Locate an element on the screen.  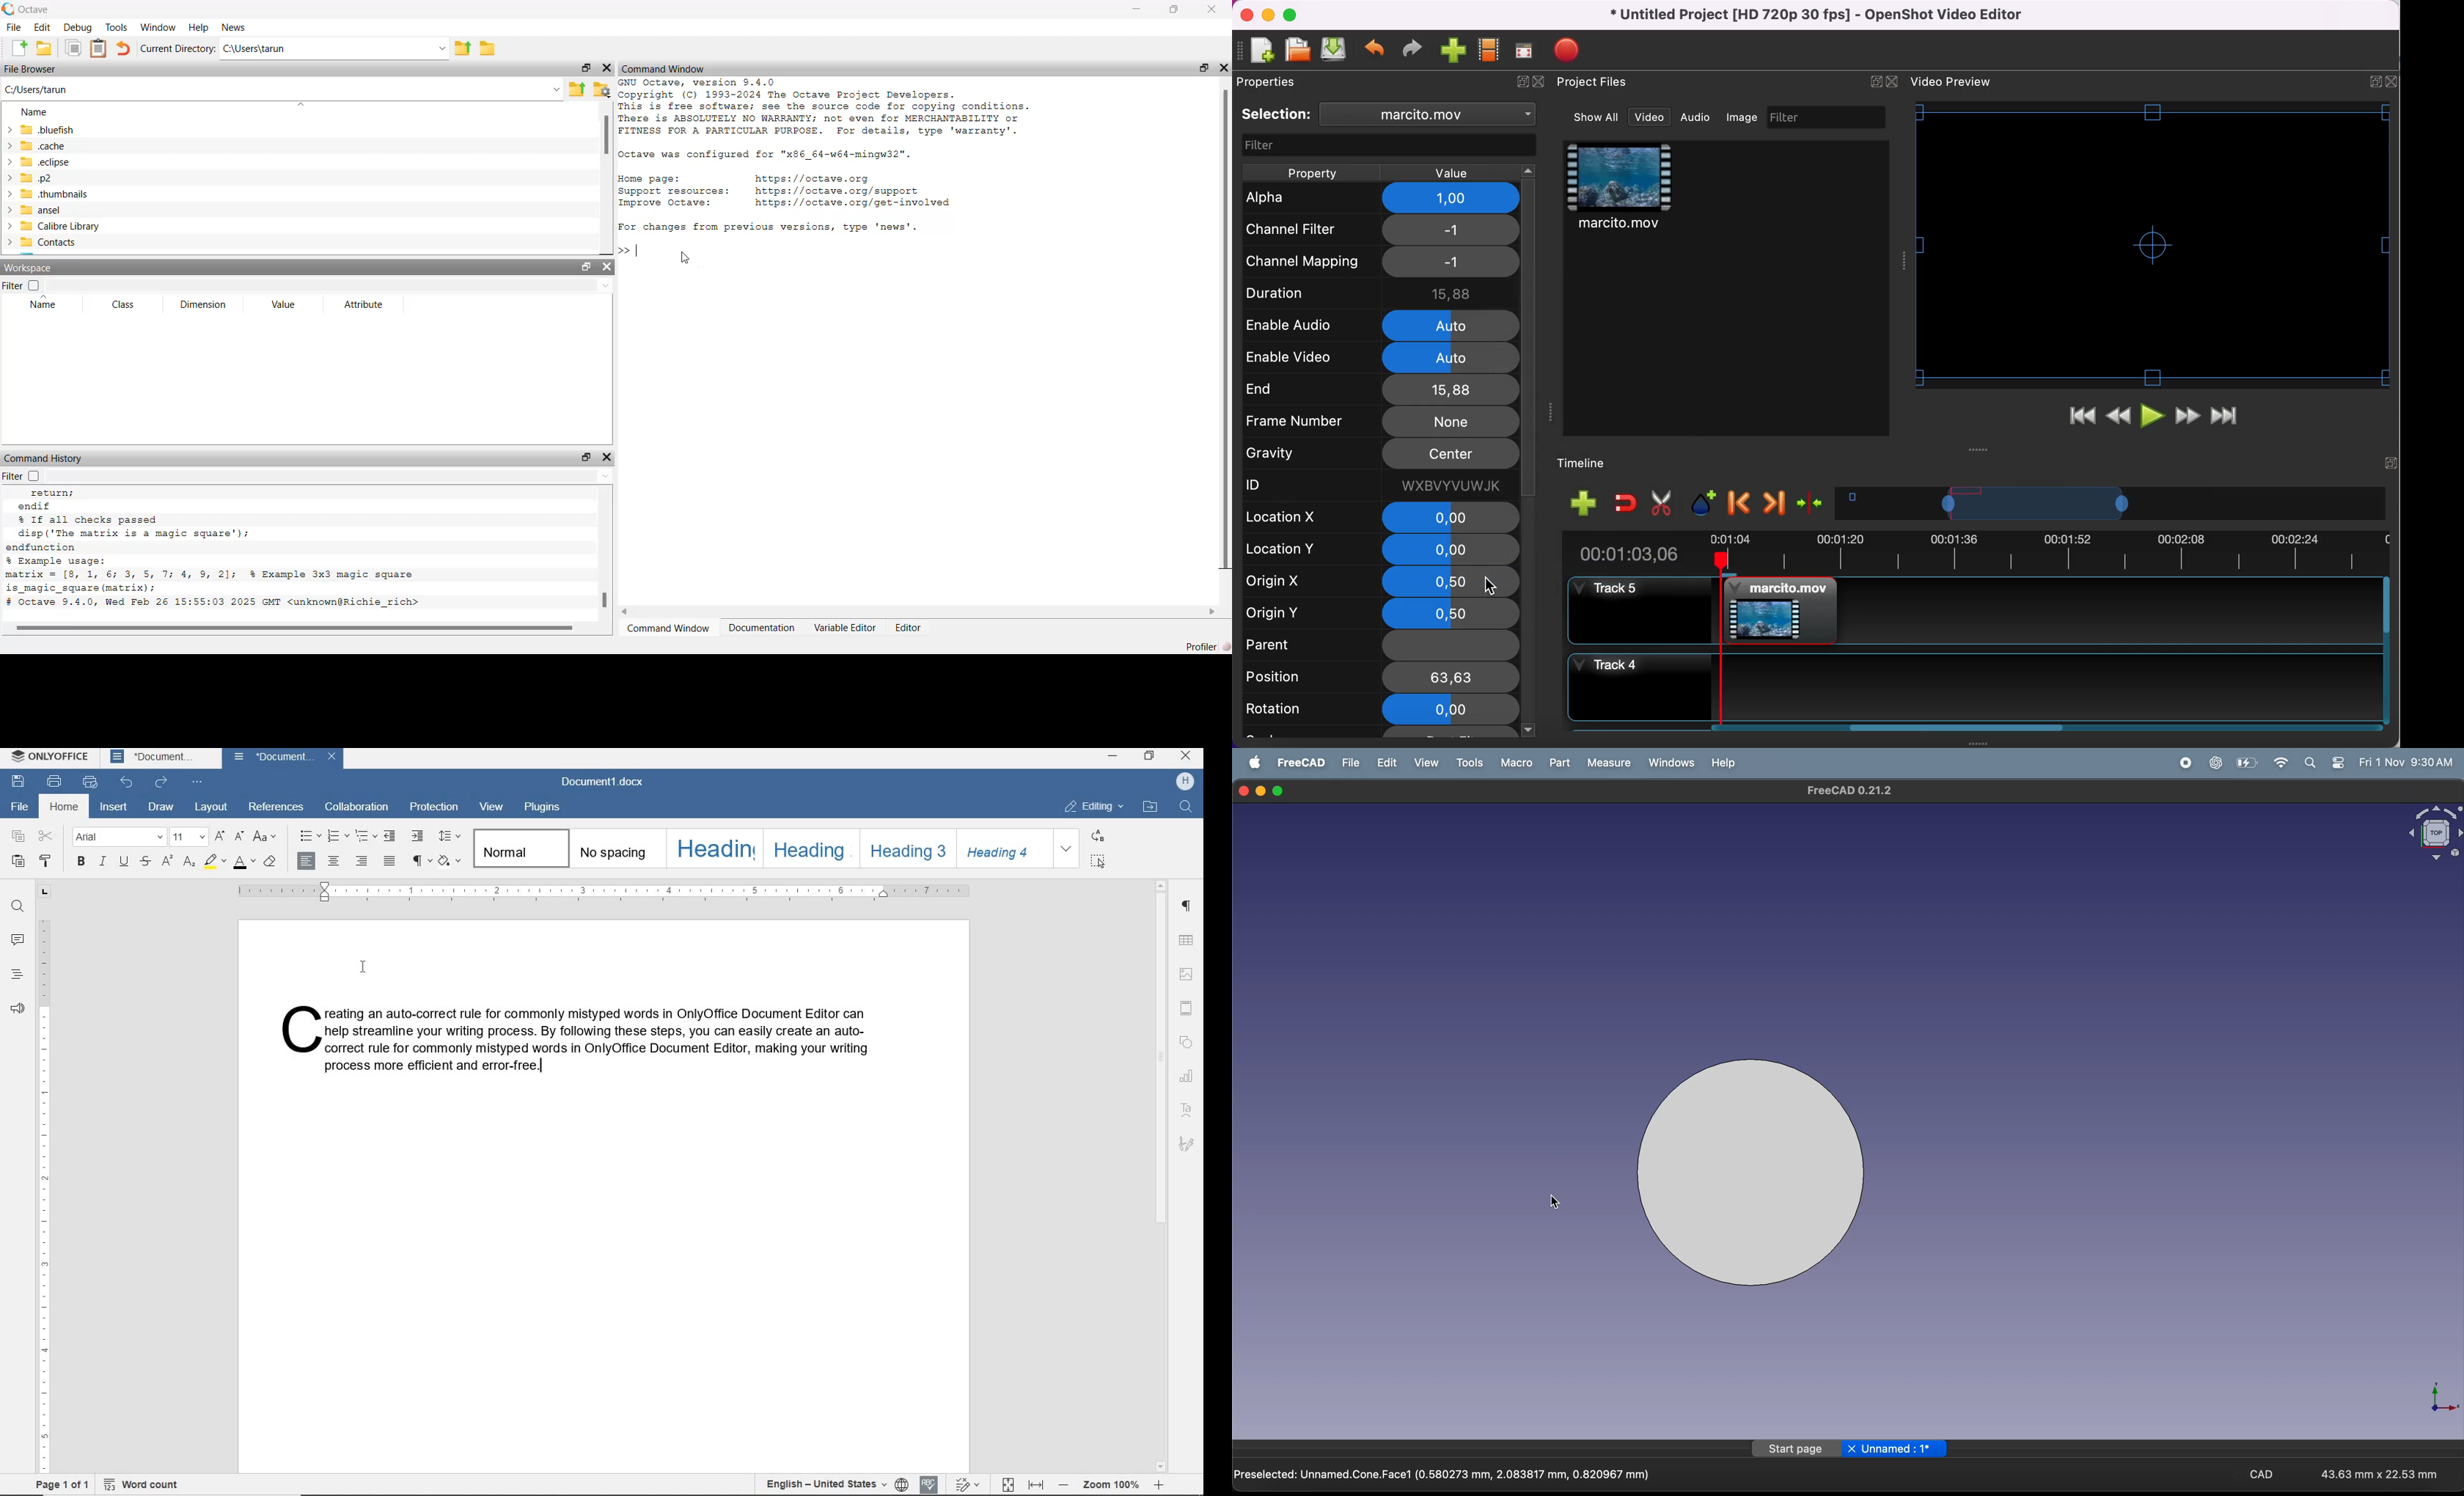
SIGNATURE is located at coordinates (1188, 1146).